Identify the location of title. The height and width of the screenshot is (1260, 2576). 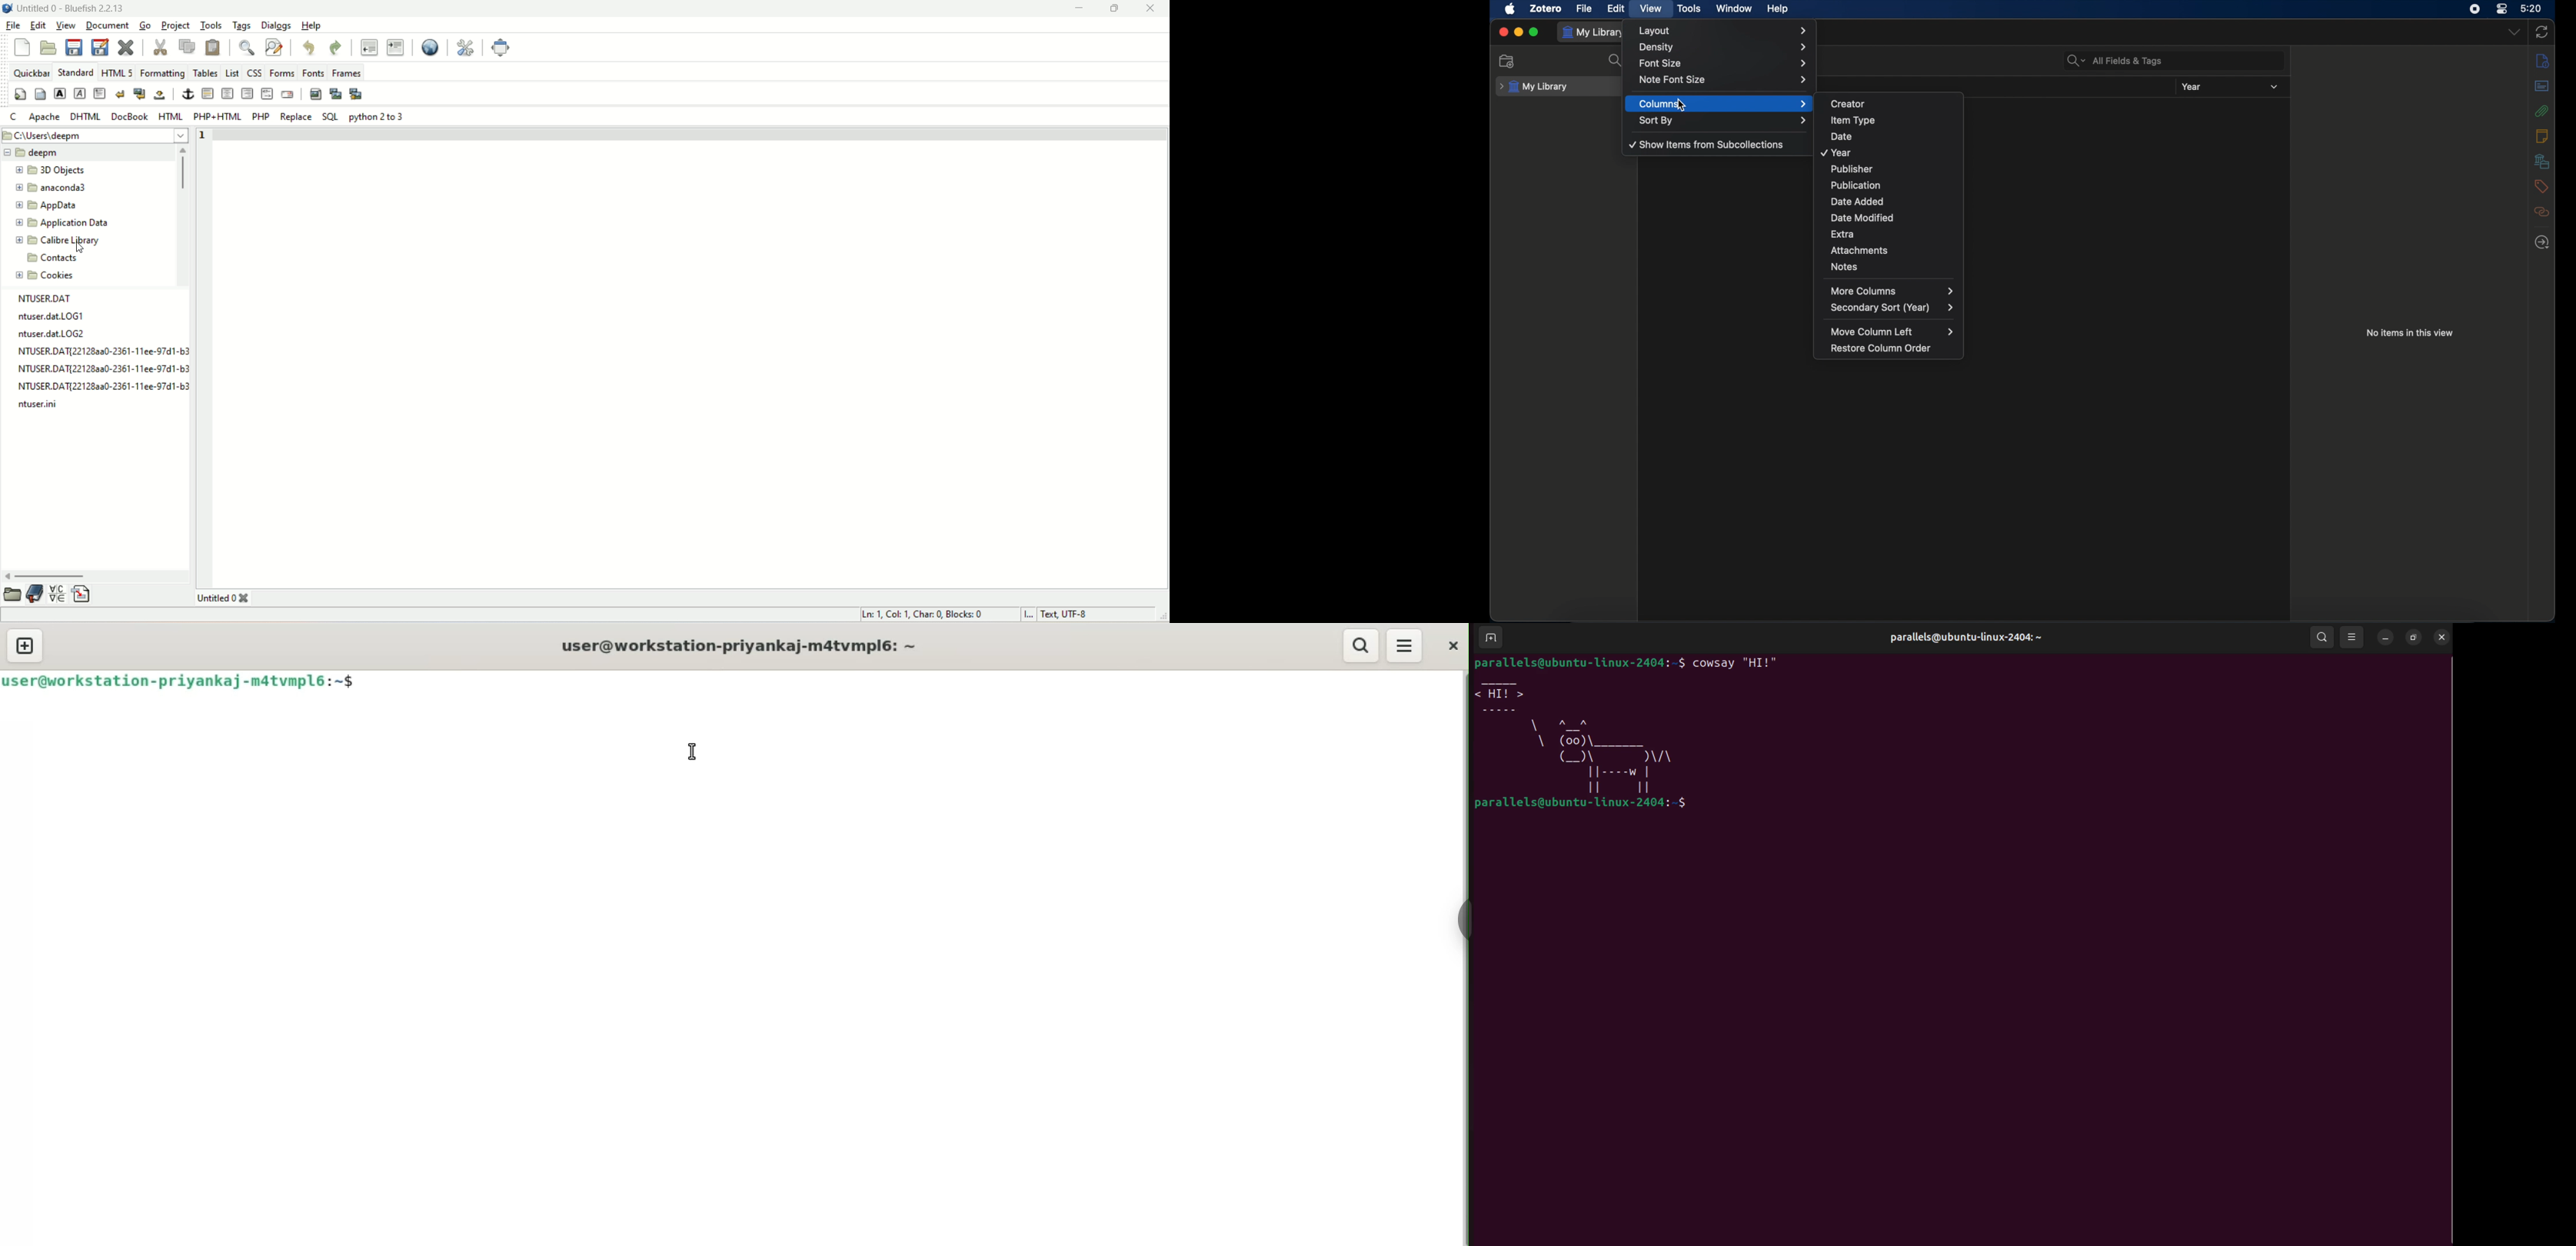
(72, 10).